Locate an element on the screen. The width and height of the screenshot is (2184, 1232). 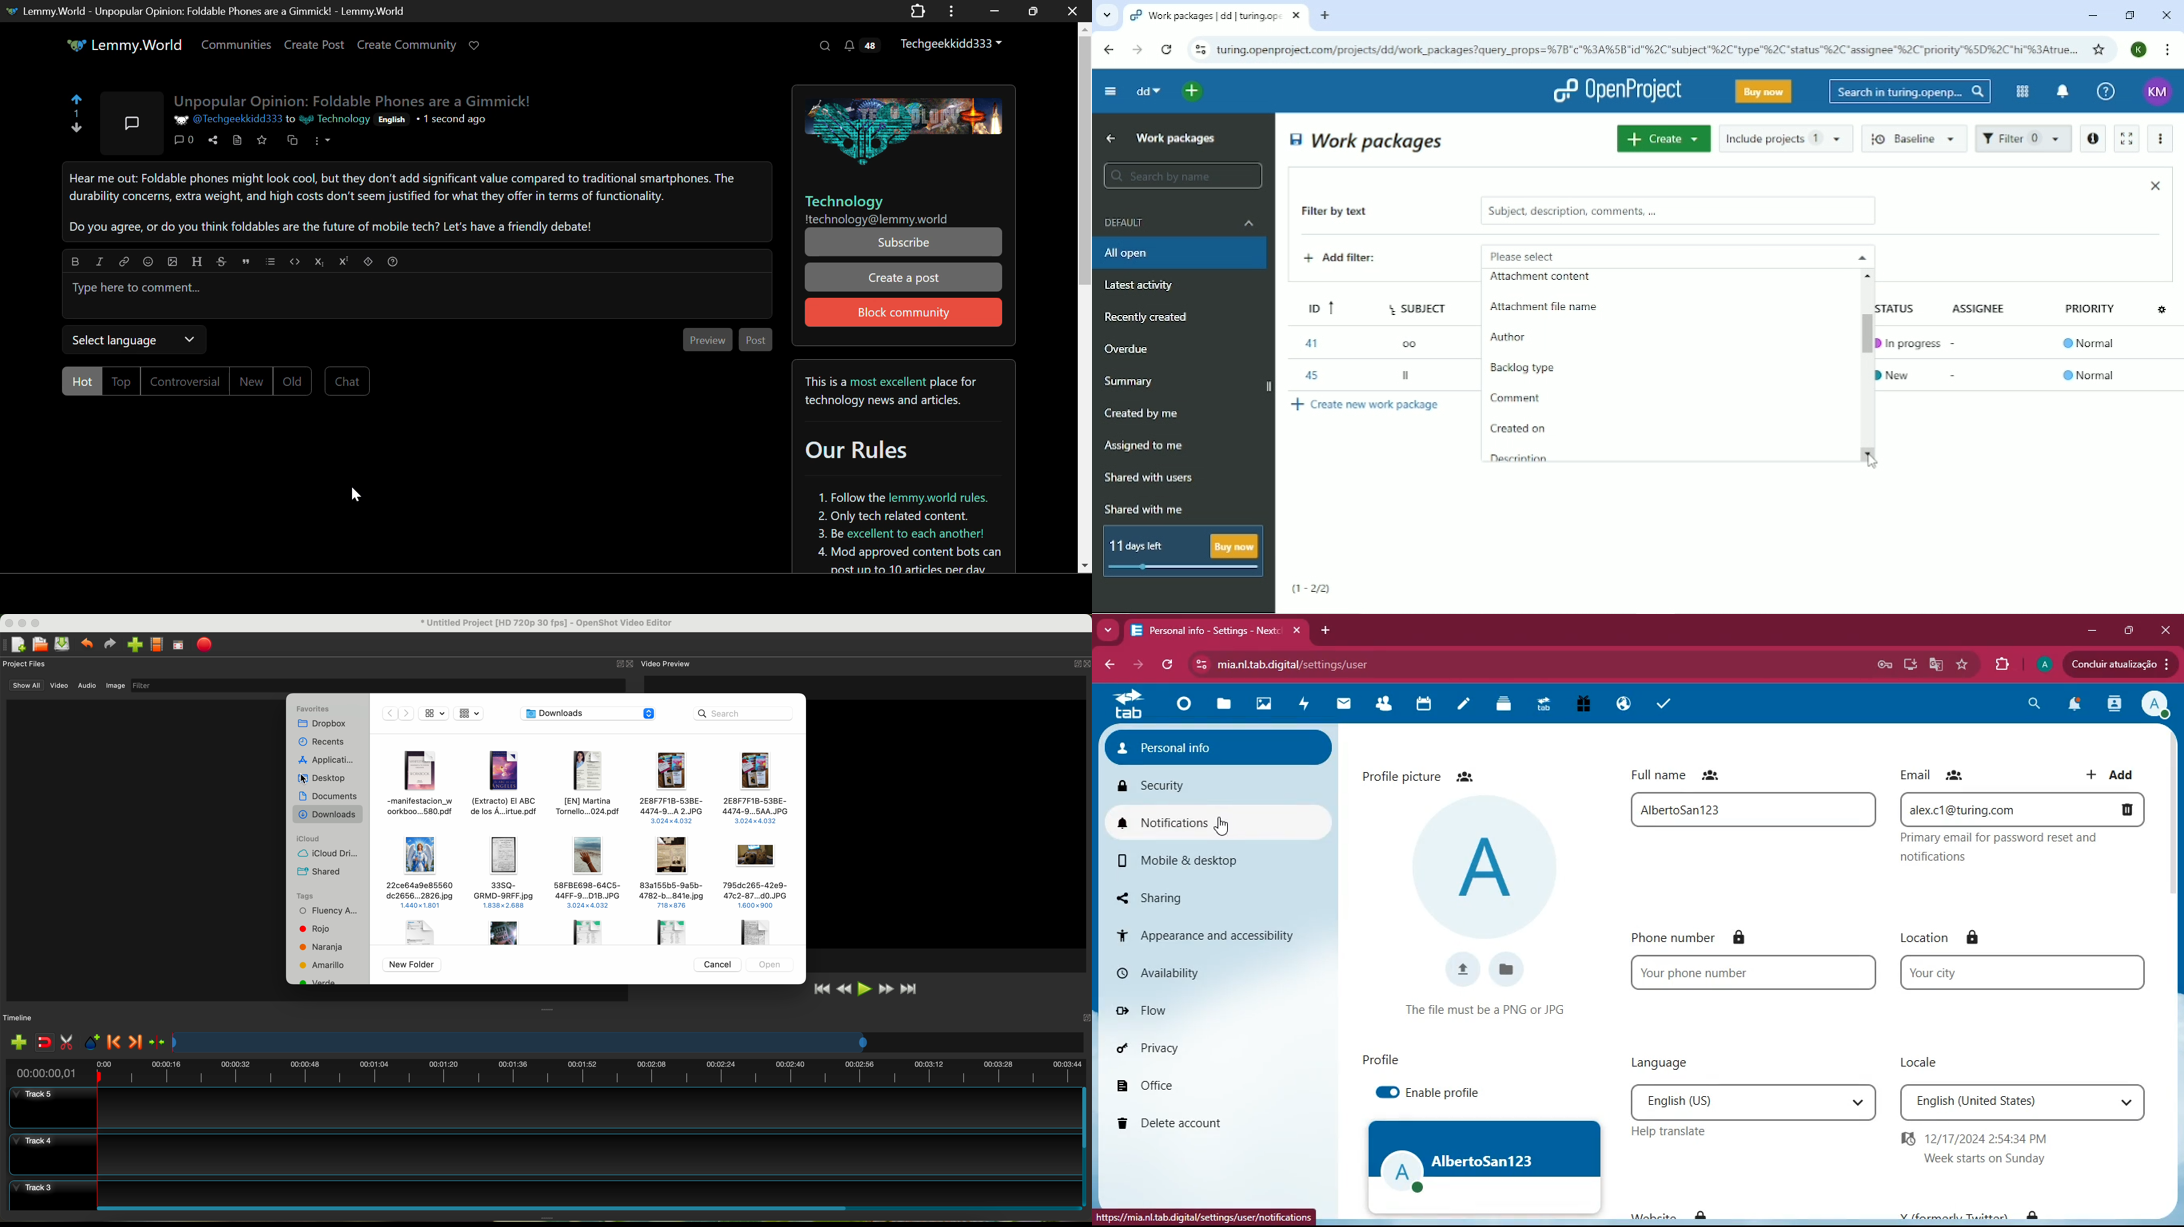
phone number is located at coordinates (1725, 937).